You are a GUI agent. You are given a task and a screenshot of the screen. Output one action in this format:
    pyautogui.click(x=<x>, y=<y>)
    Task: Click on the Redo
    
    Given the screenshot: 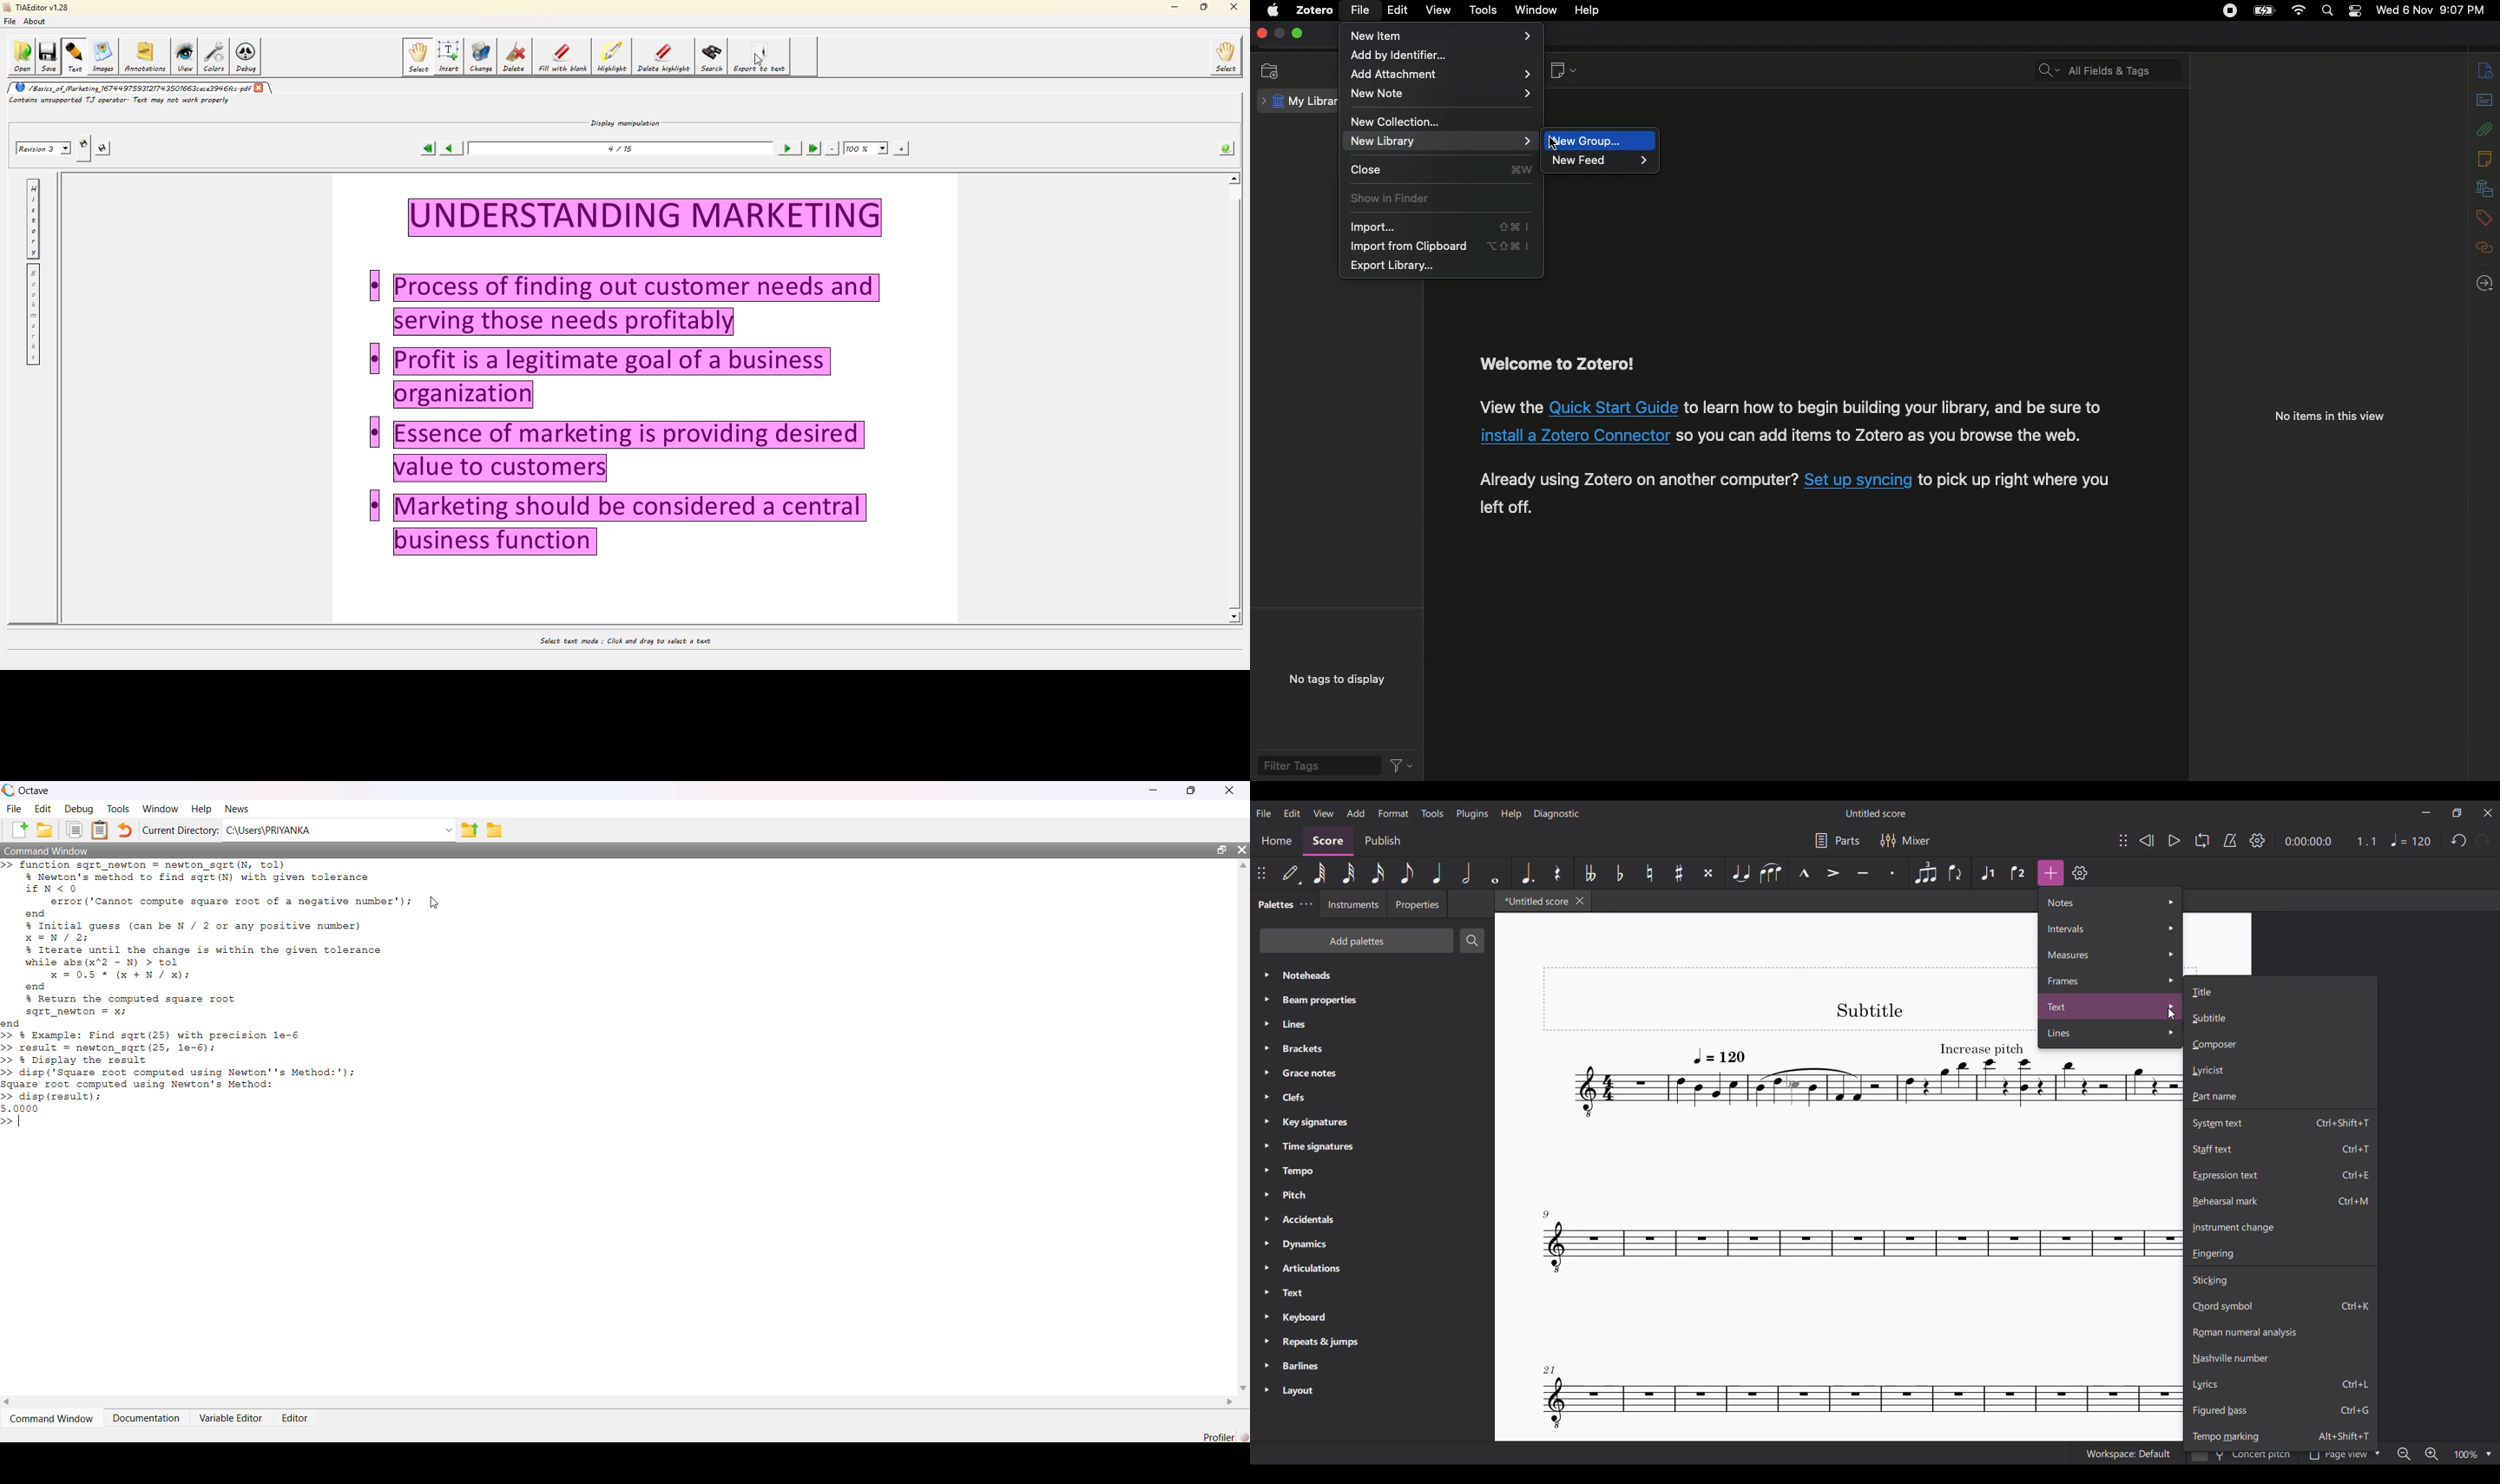 What is the action you would take?
    pyautogui.click(x=2482, y=840)
    